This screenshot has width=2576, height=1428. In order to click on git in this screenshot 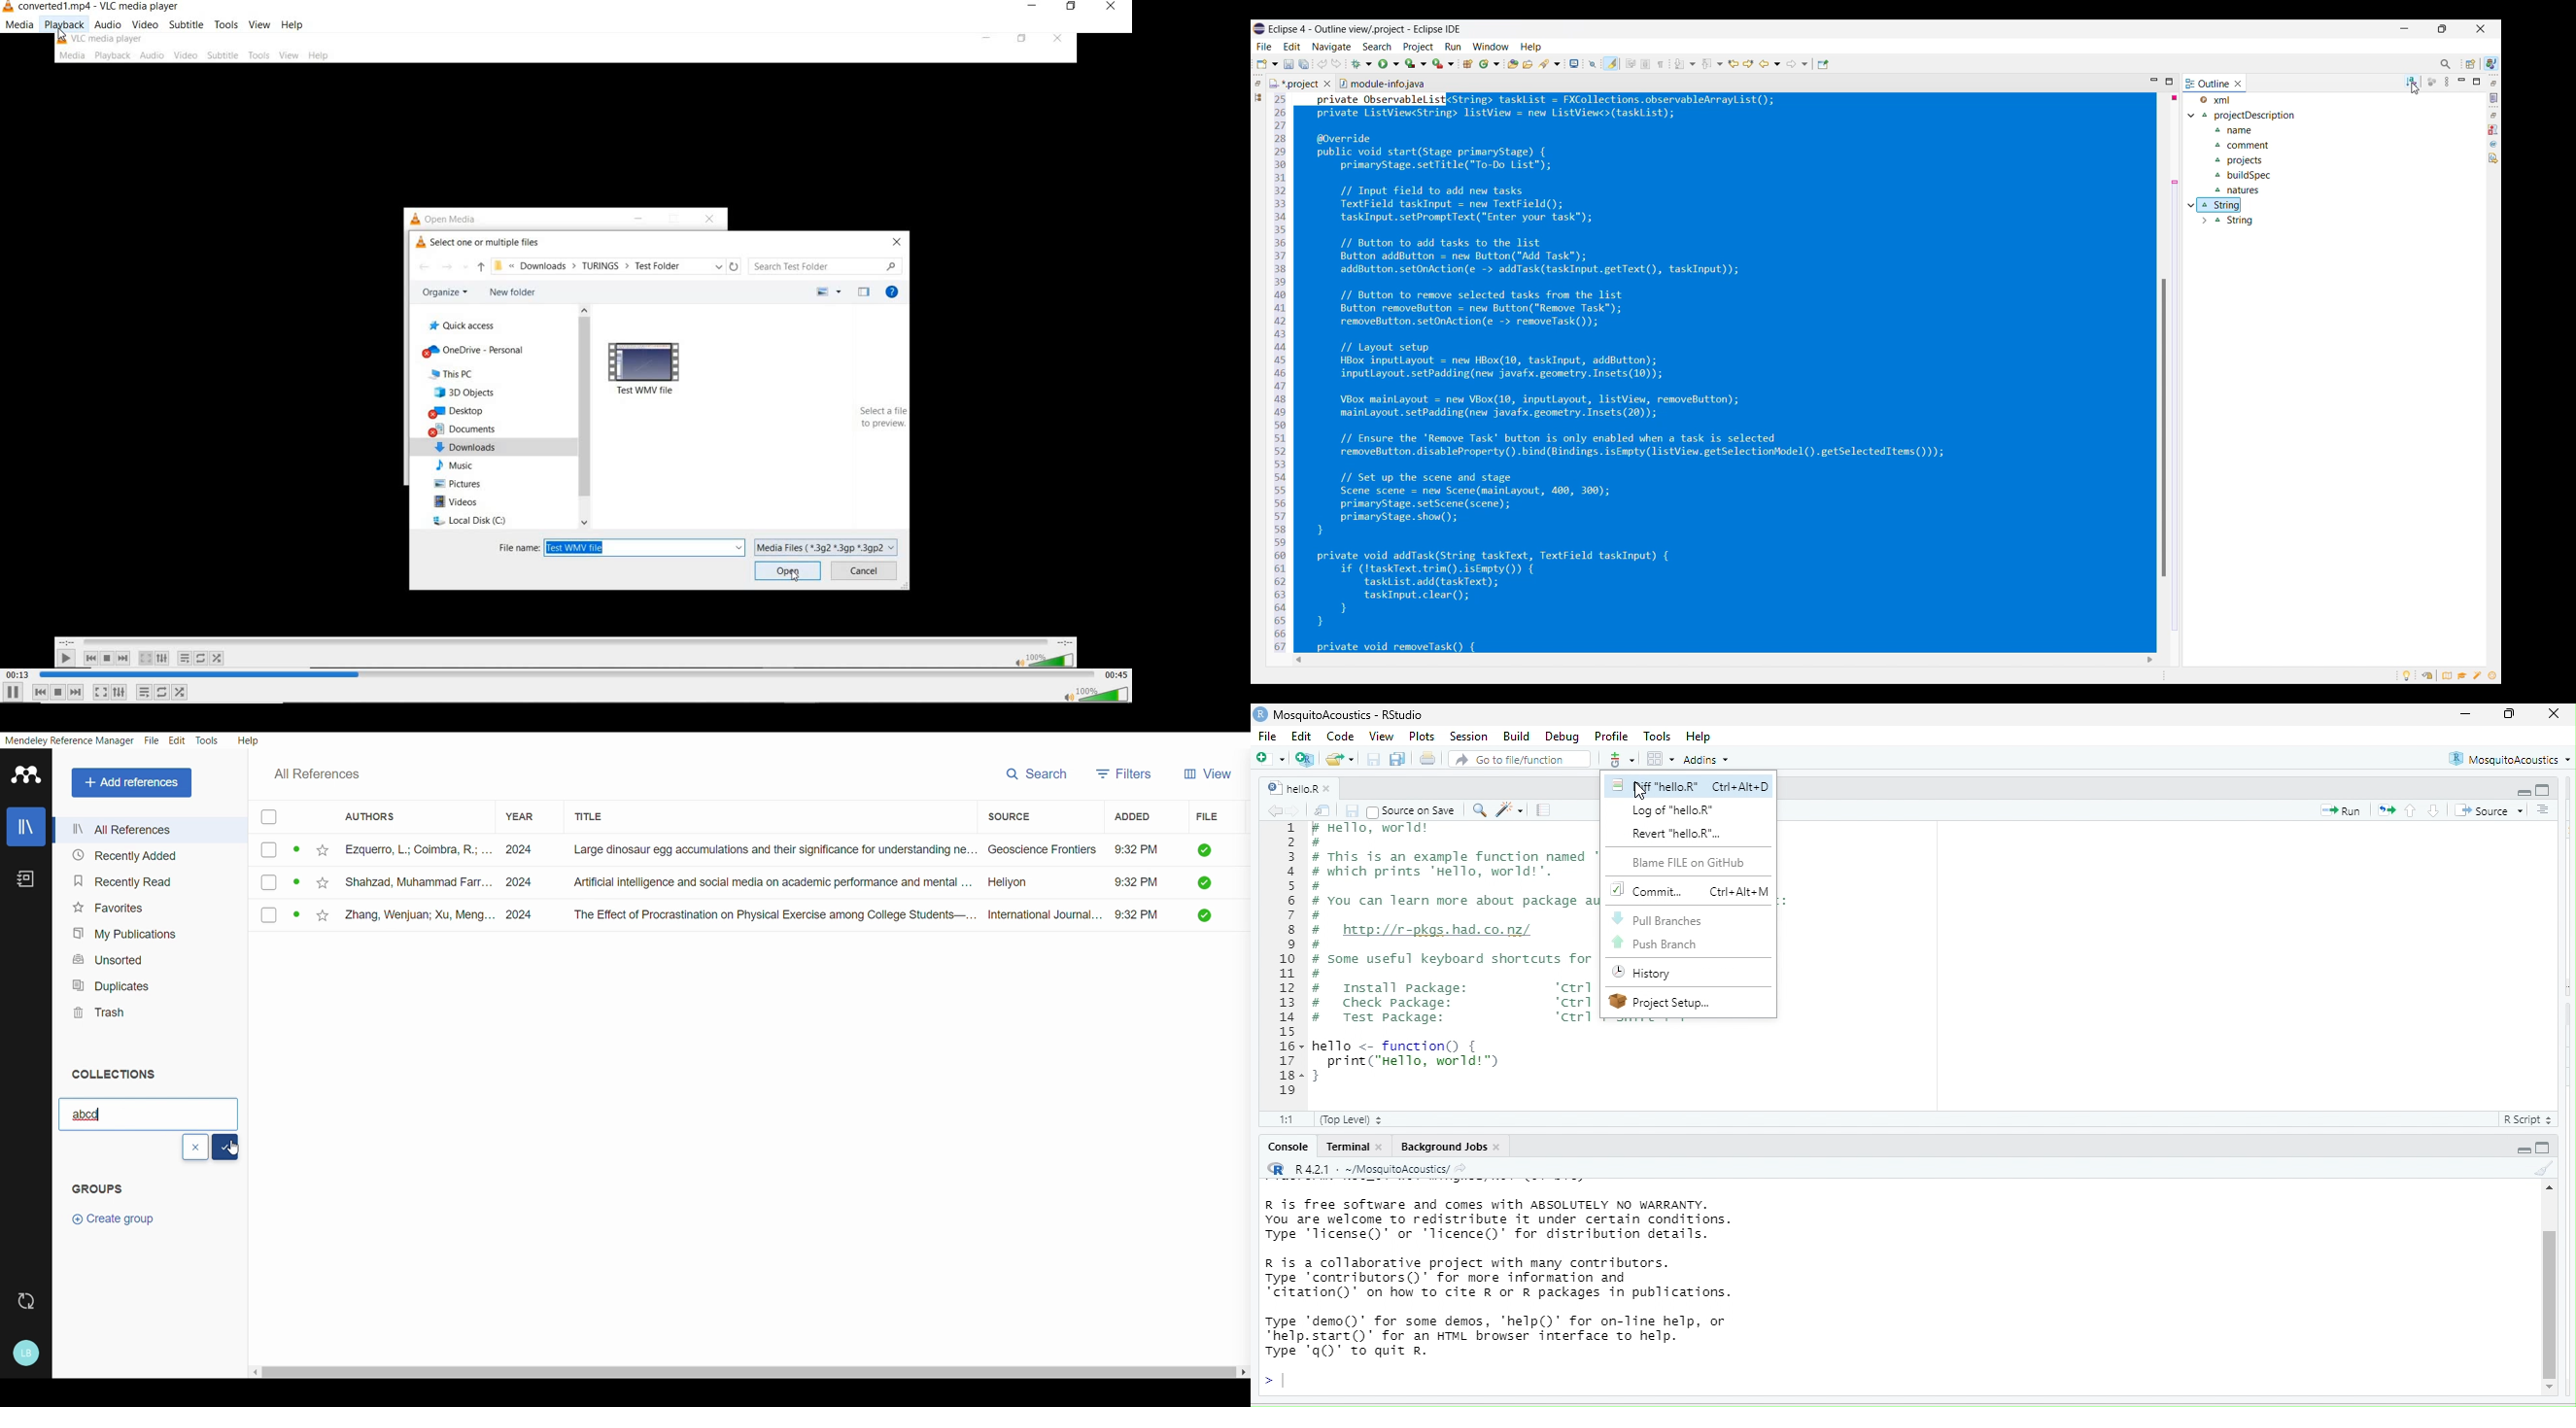, I will do `click(1620, 759)`.